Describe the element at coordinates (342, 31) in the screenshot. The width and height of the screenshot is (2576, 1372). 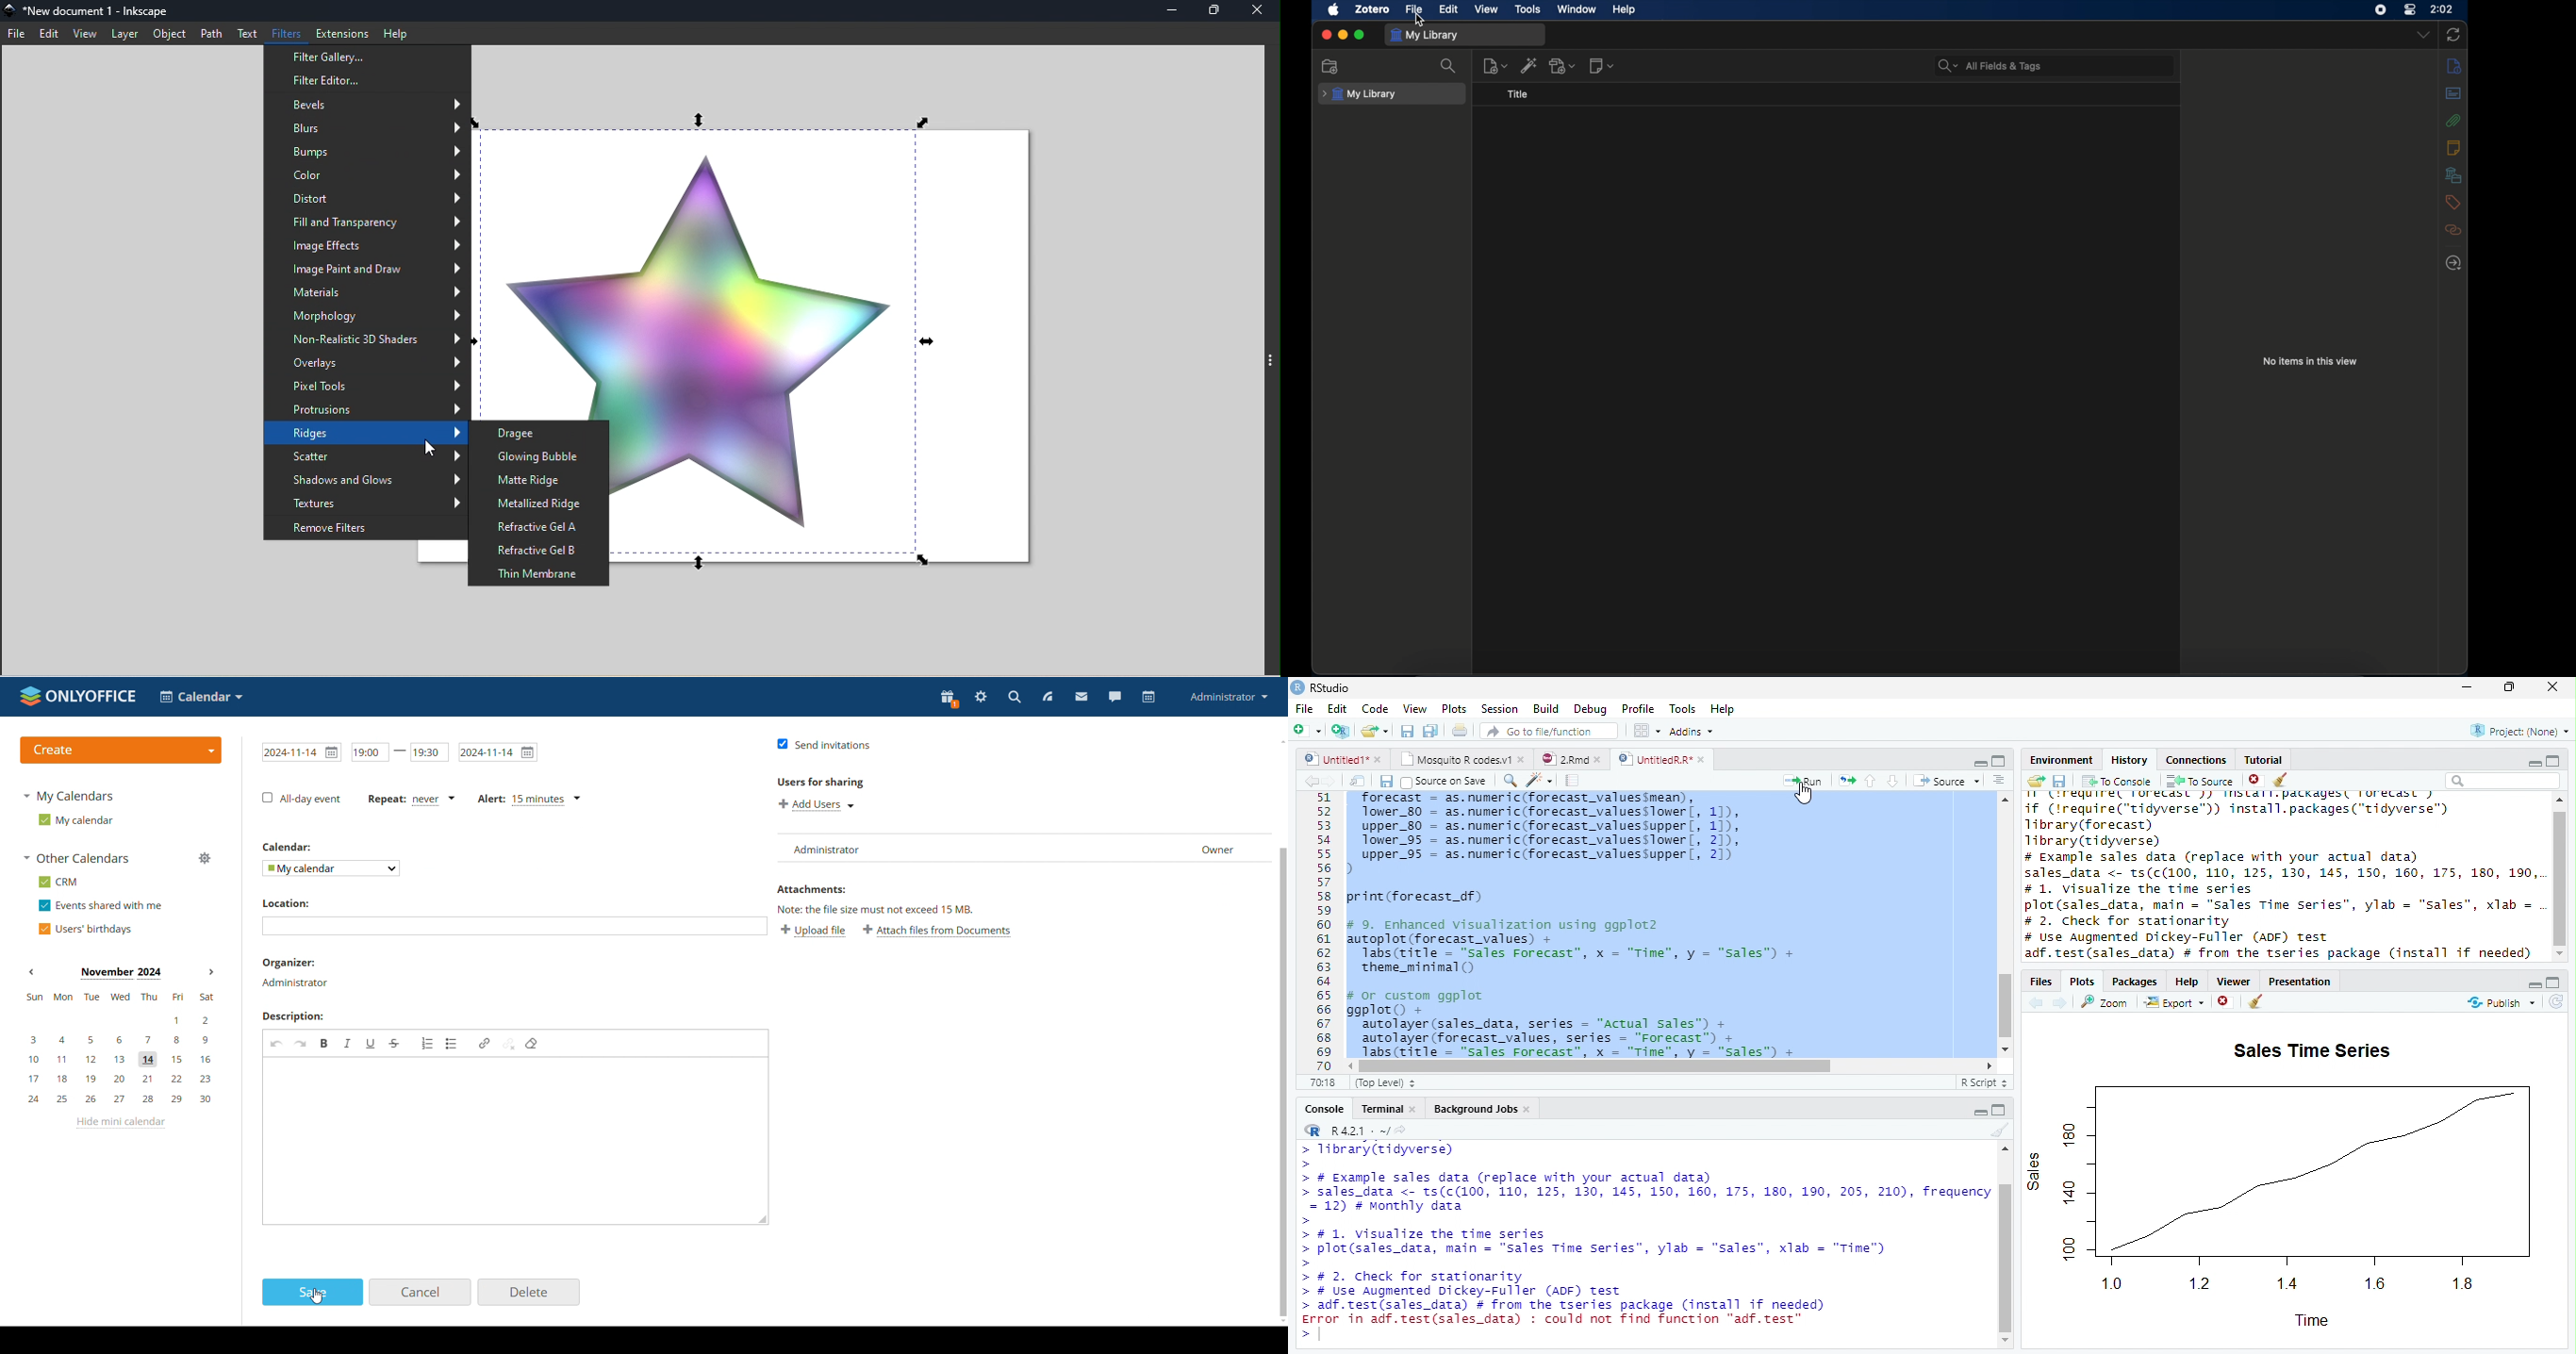
I see `Extensions` at that location.